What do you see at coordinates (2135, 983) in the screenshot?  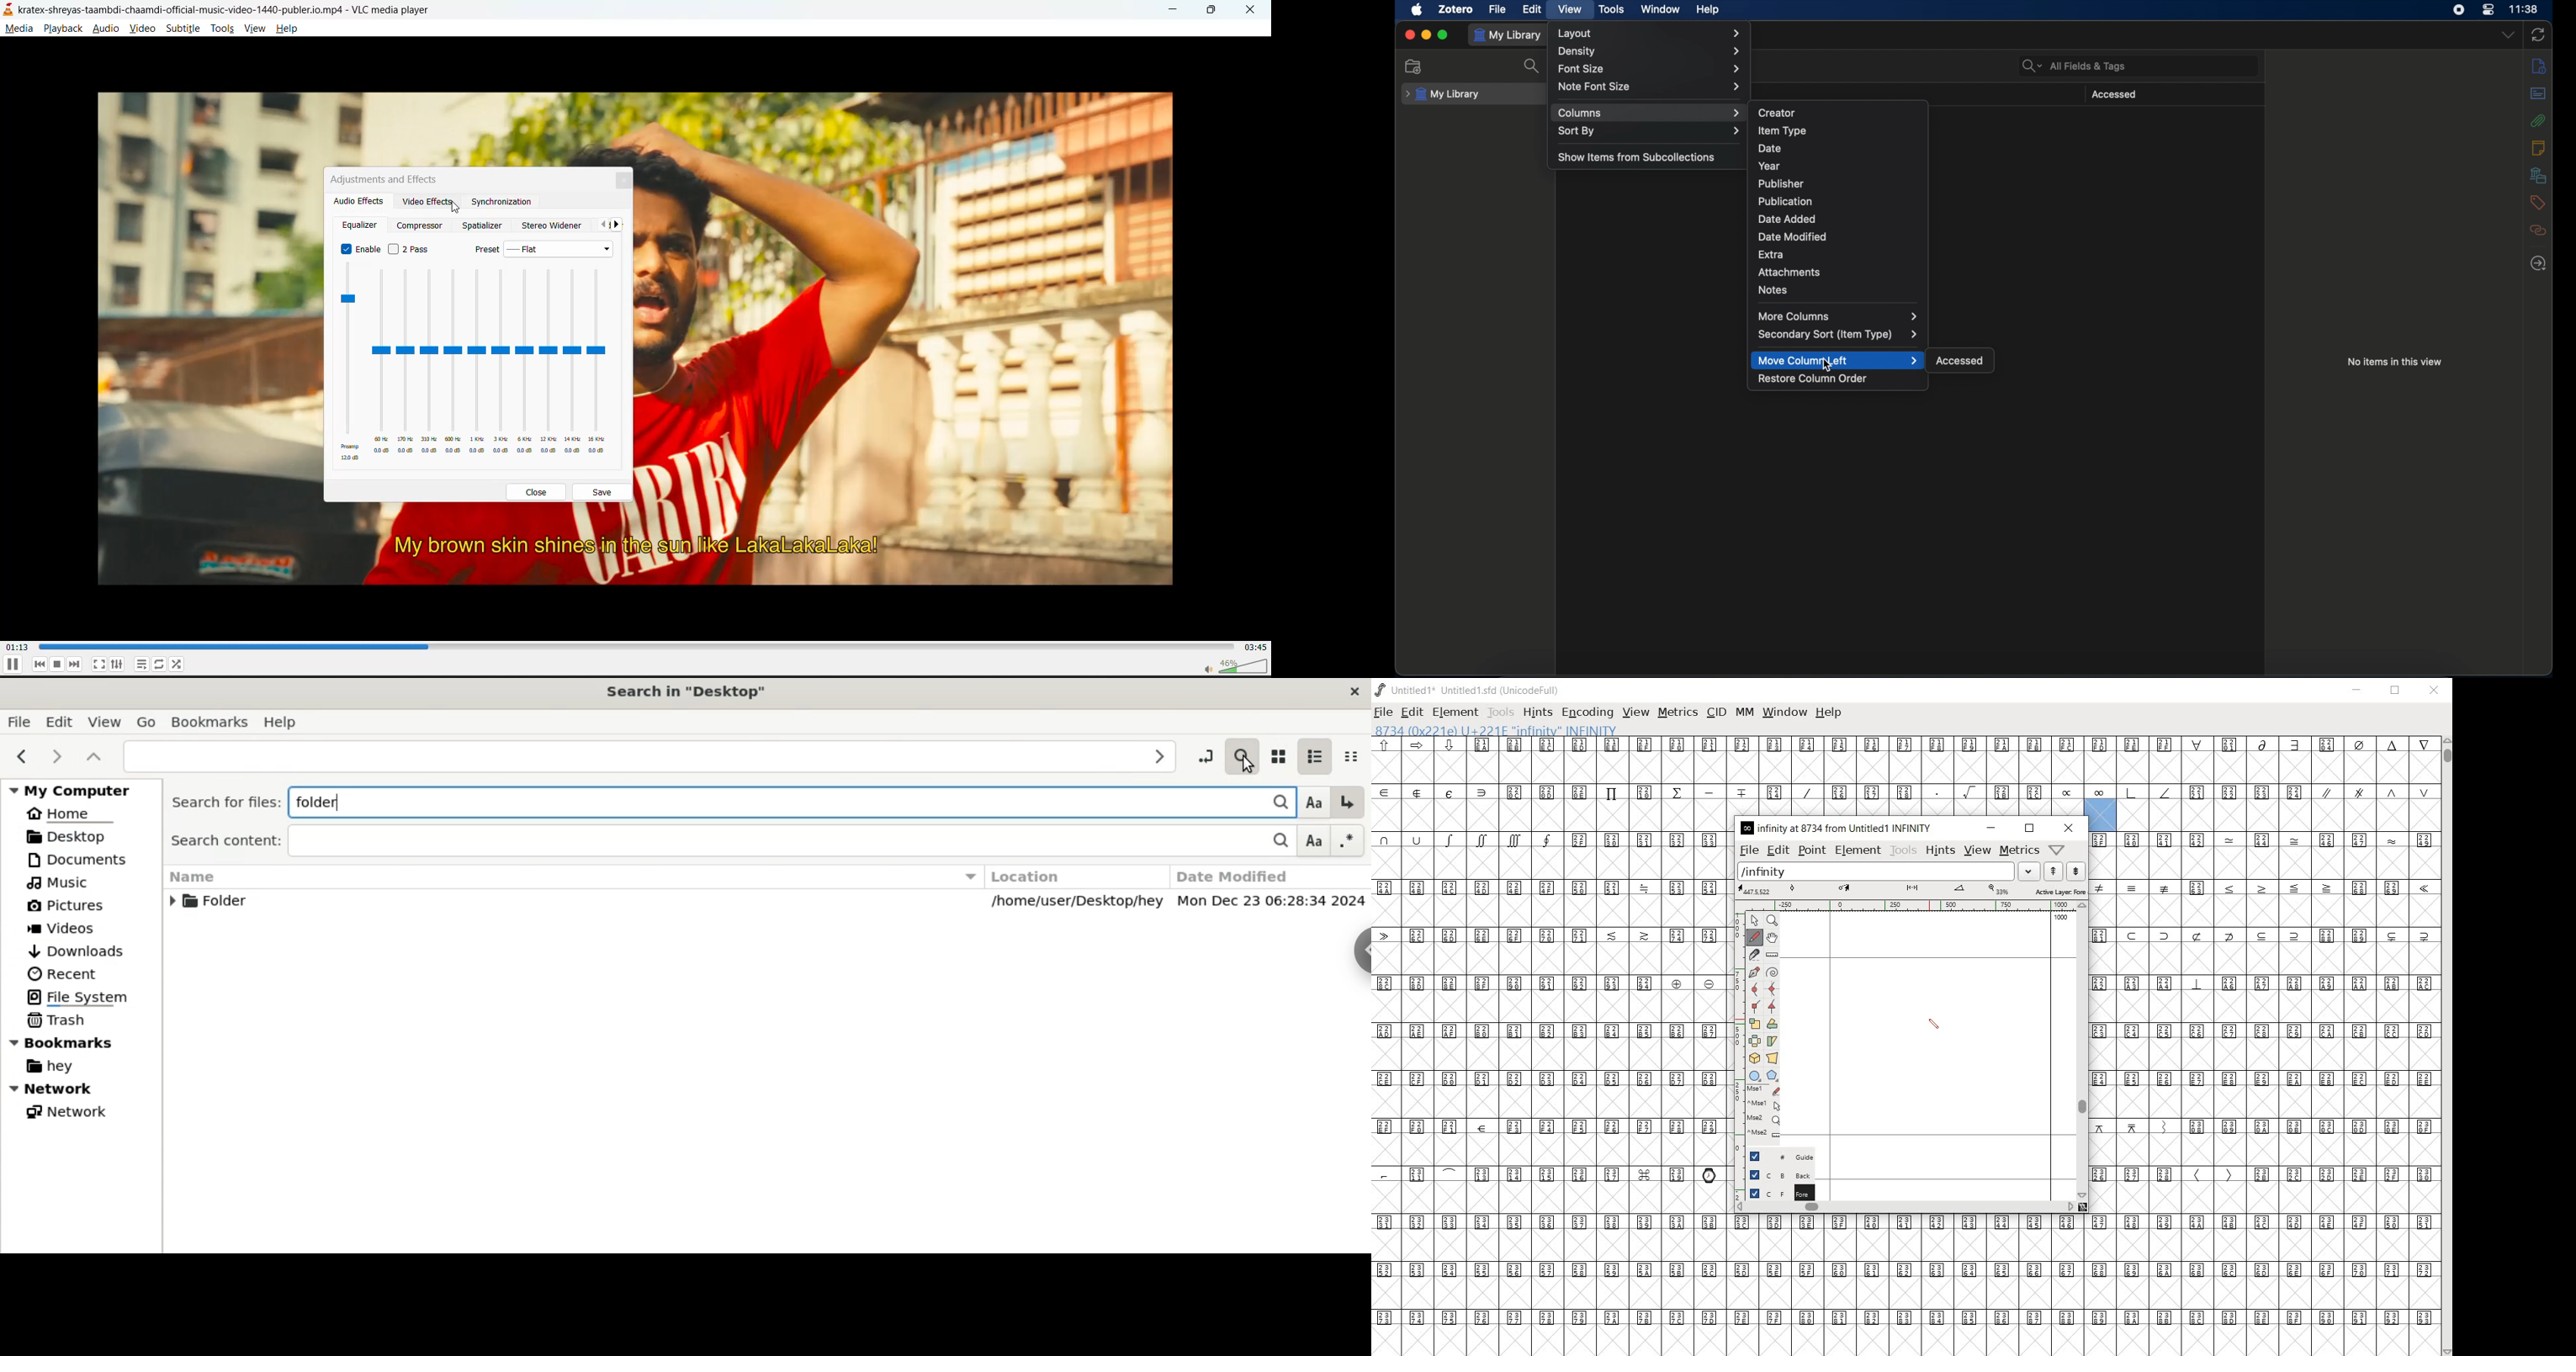 I see `Unicode code points` at bounding box center [2135, 983].